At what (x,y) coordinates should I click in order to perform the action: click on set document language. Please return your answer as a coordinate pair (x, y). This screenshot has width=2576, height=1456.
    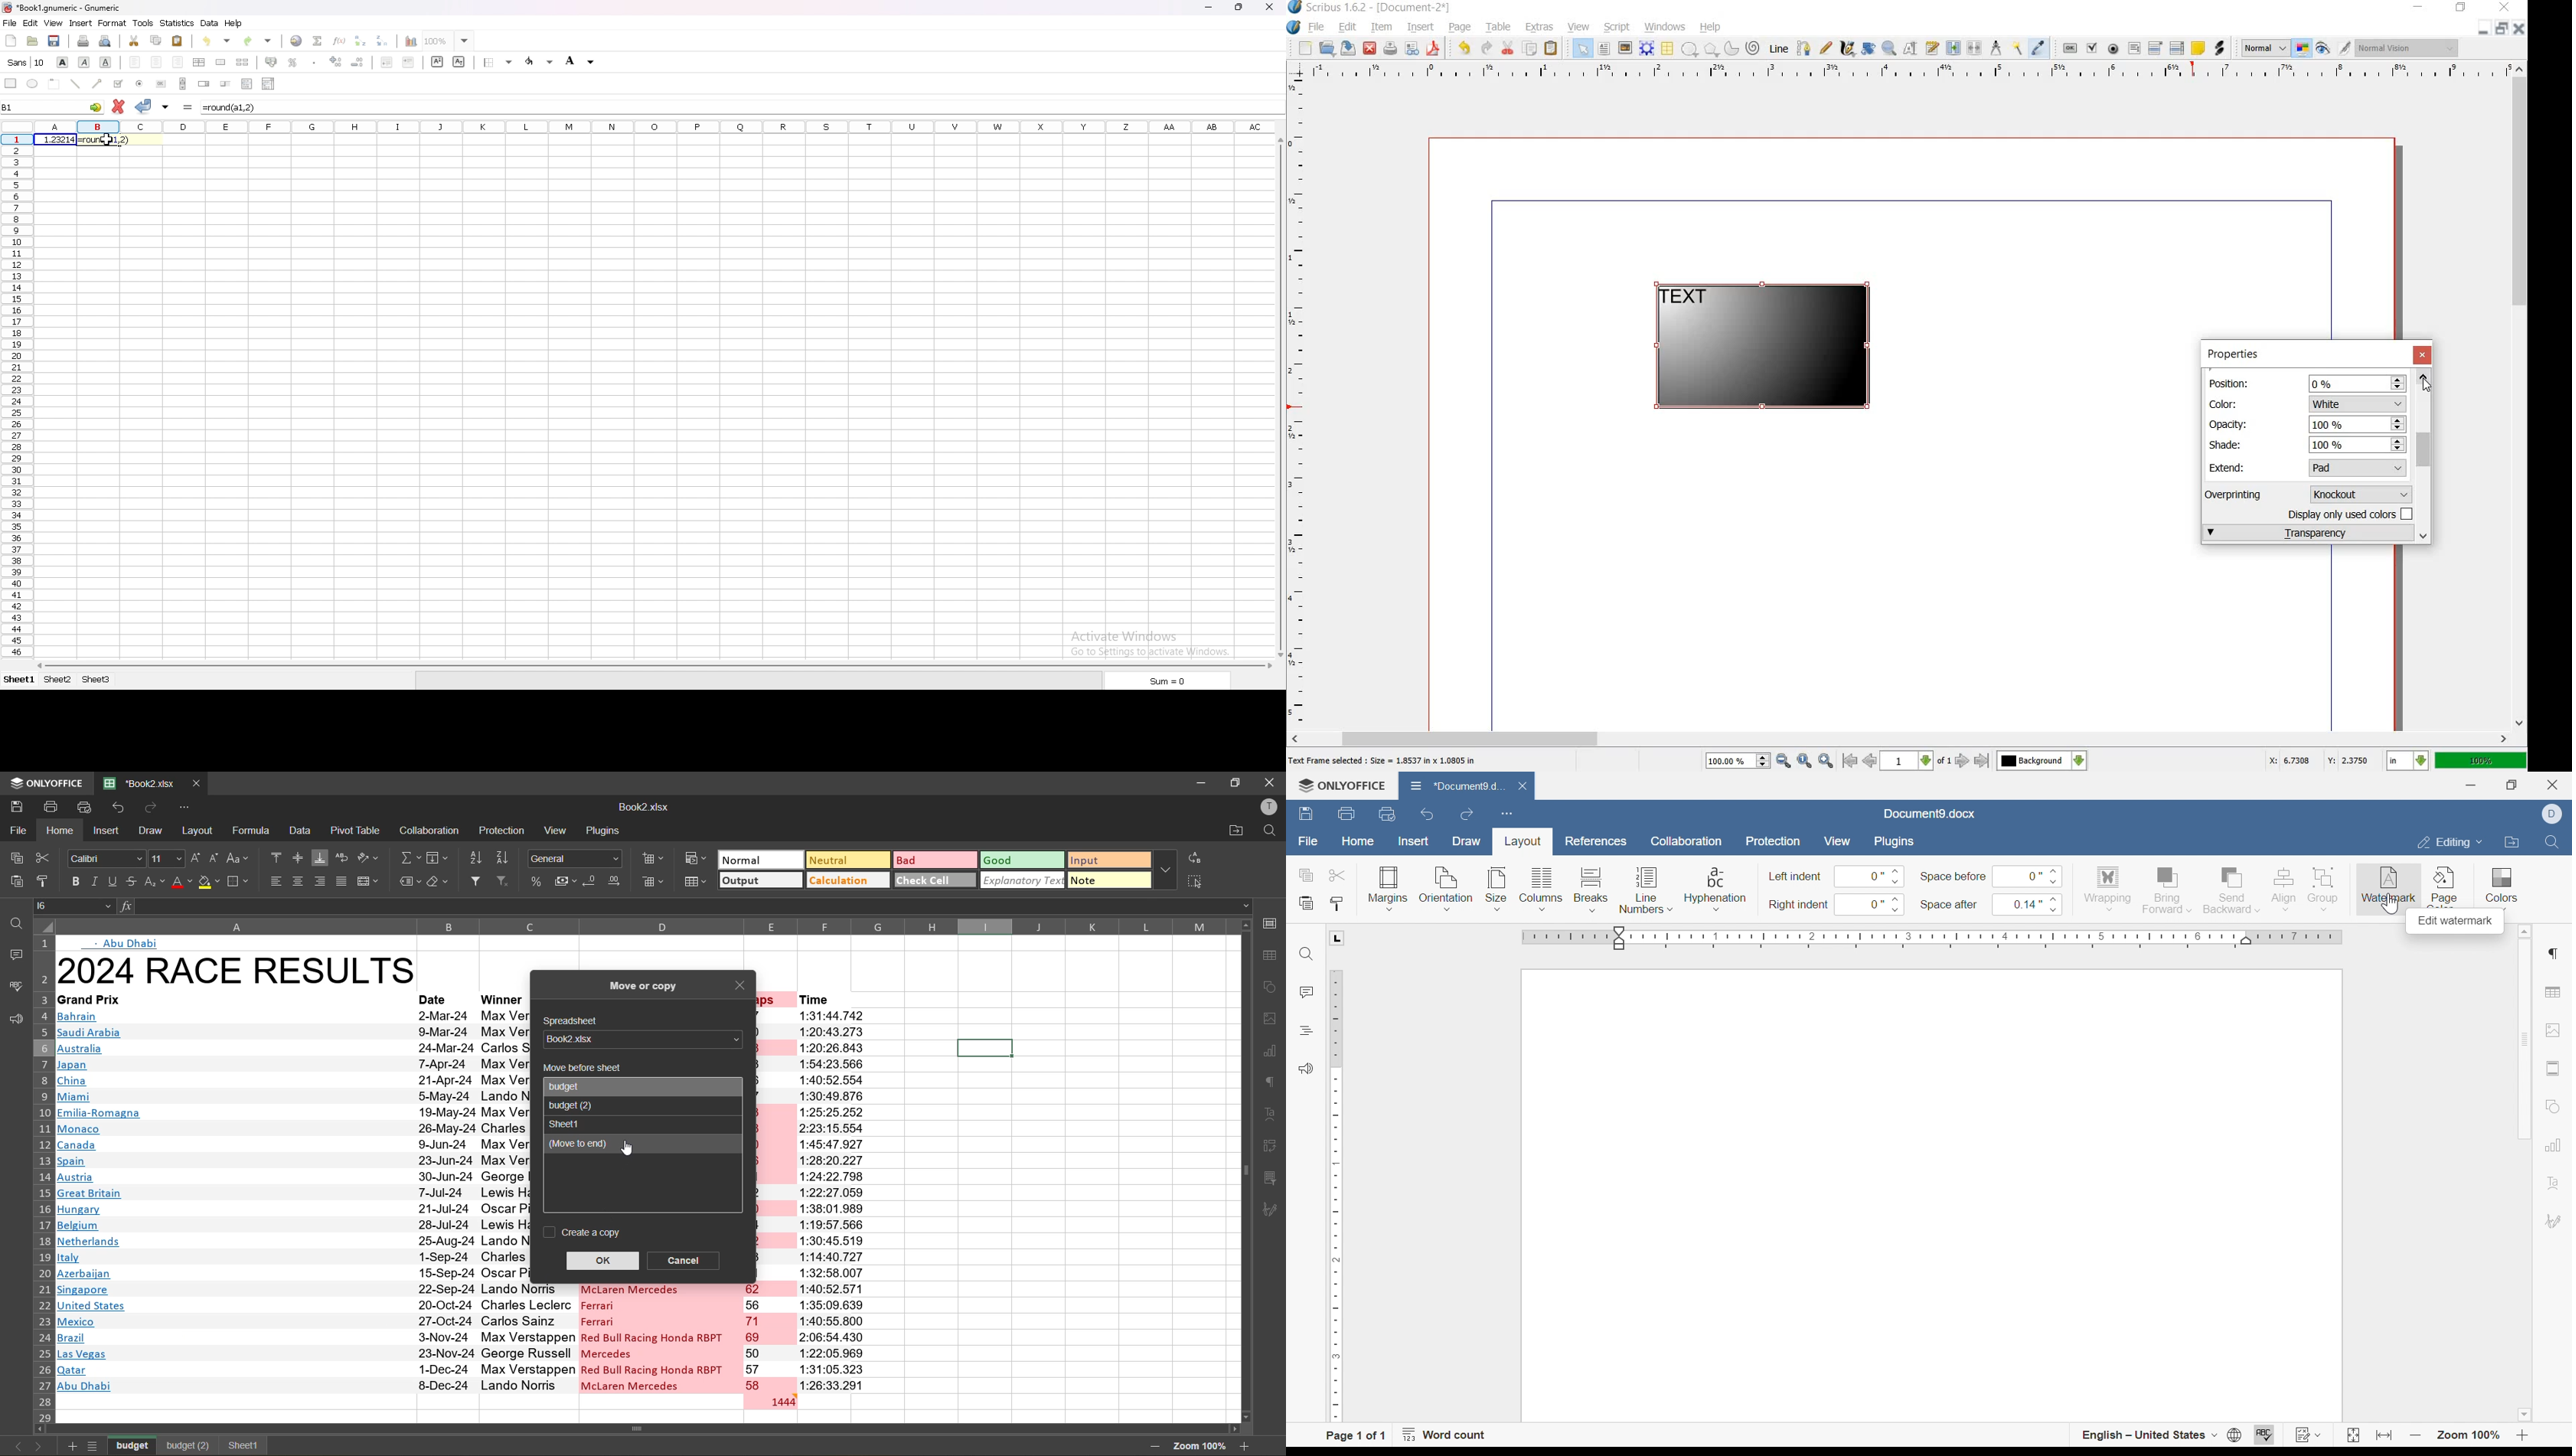
    Looking at the image, I should click on (2239, 1435).